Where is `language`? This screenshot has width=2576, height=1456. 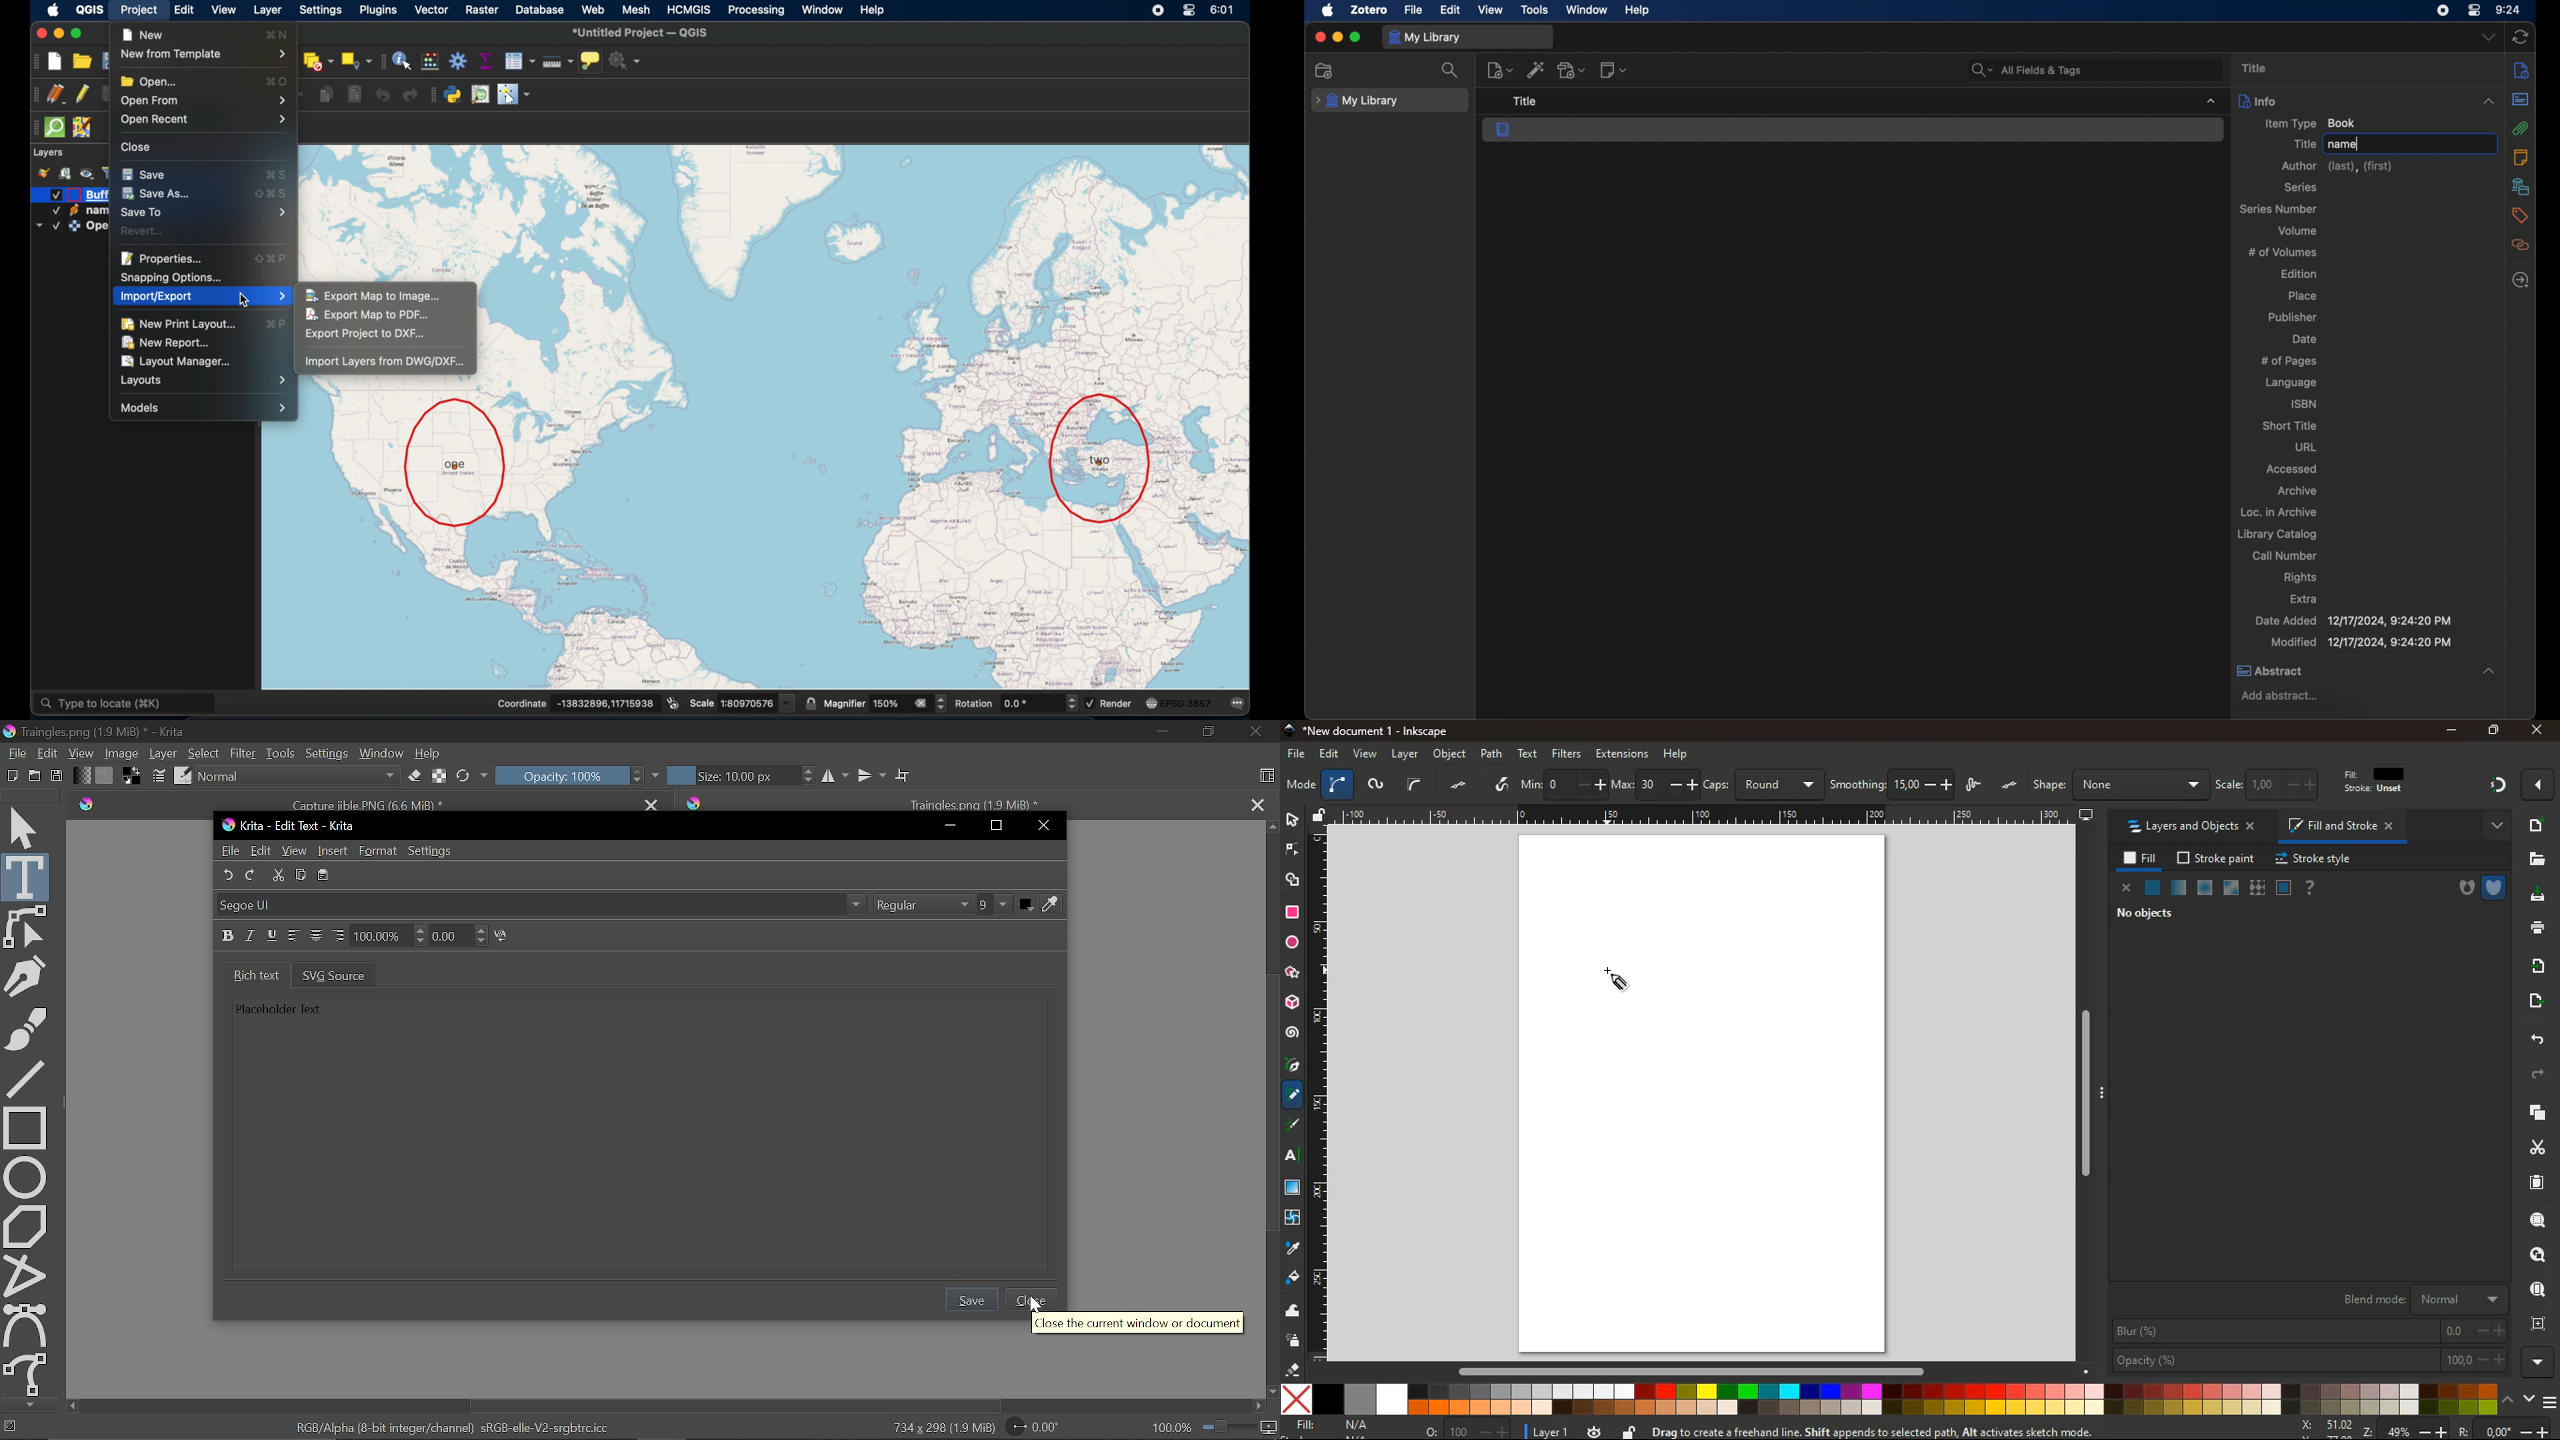 language is located at coordinates (2291, 383).